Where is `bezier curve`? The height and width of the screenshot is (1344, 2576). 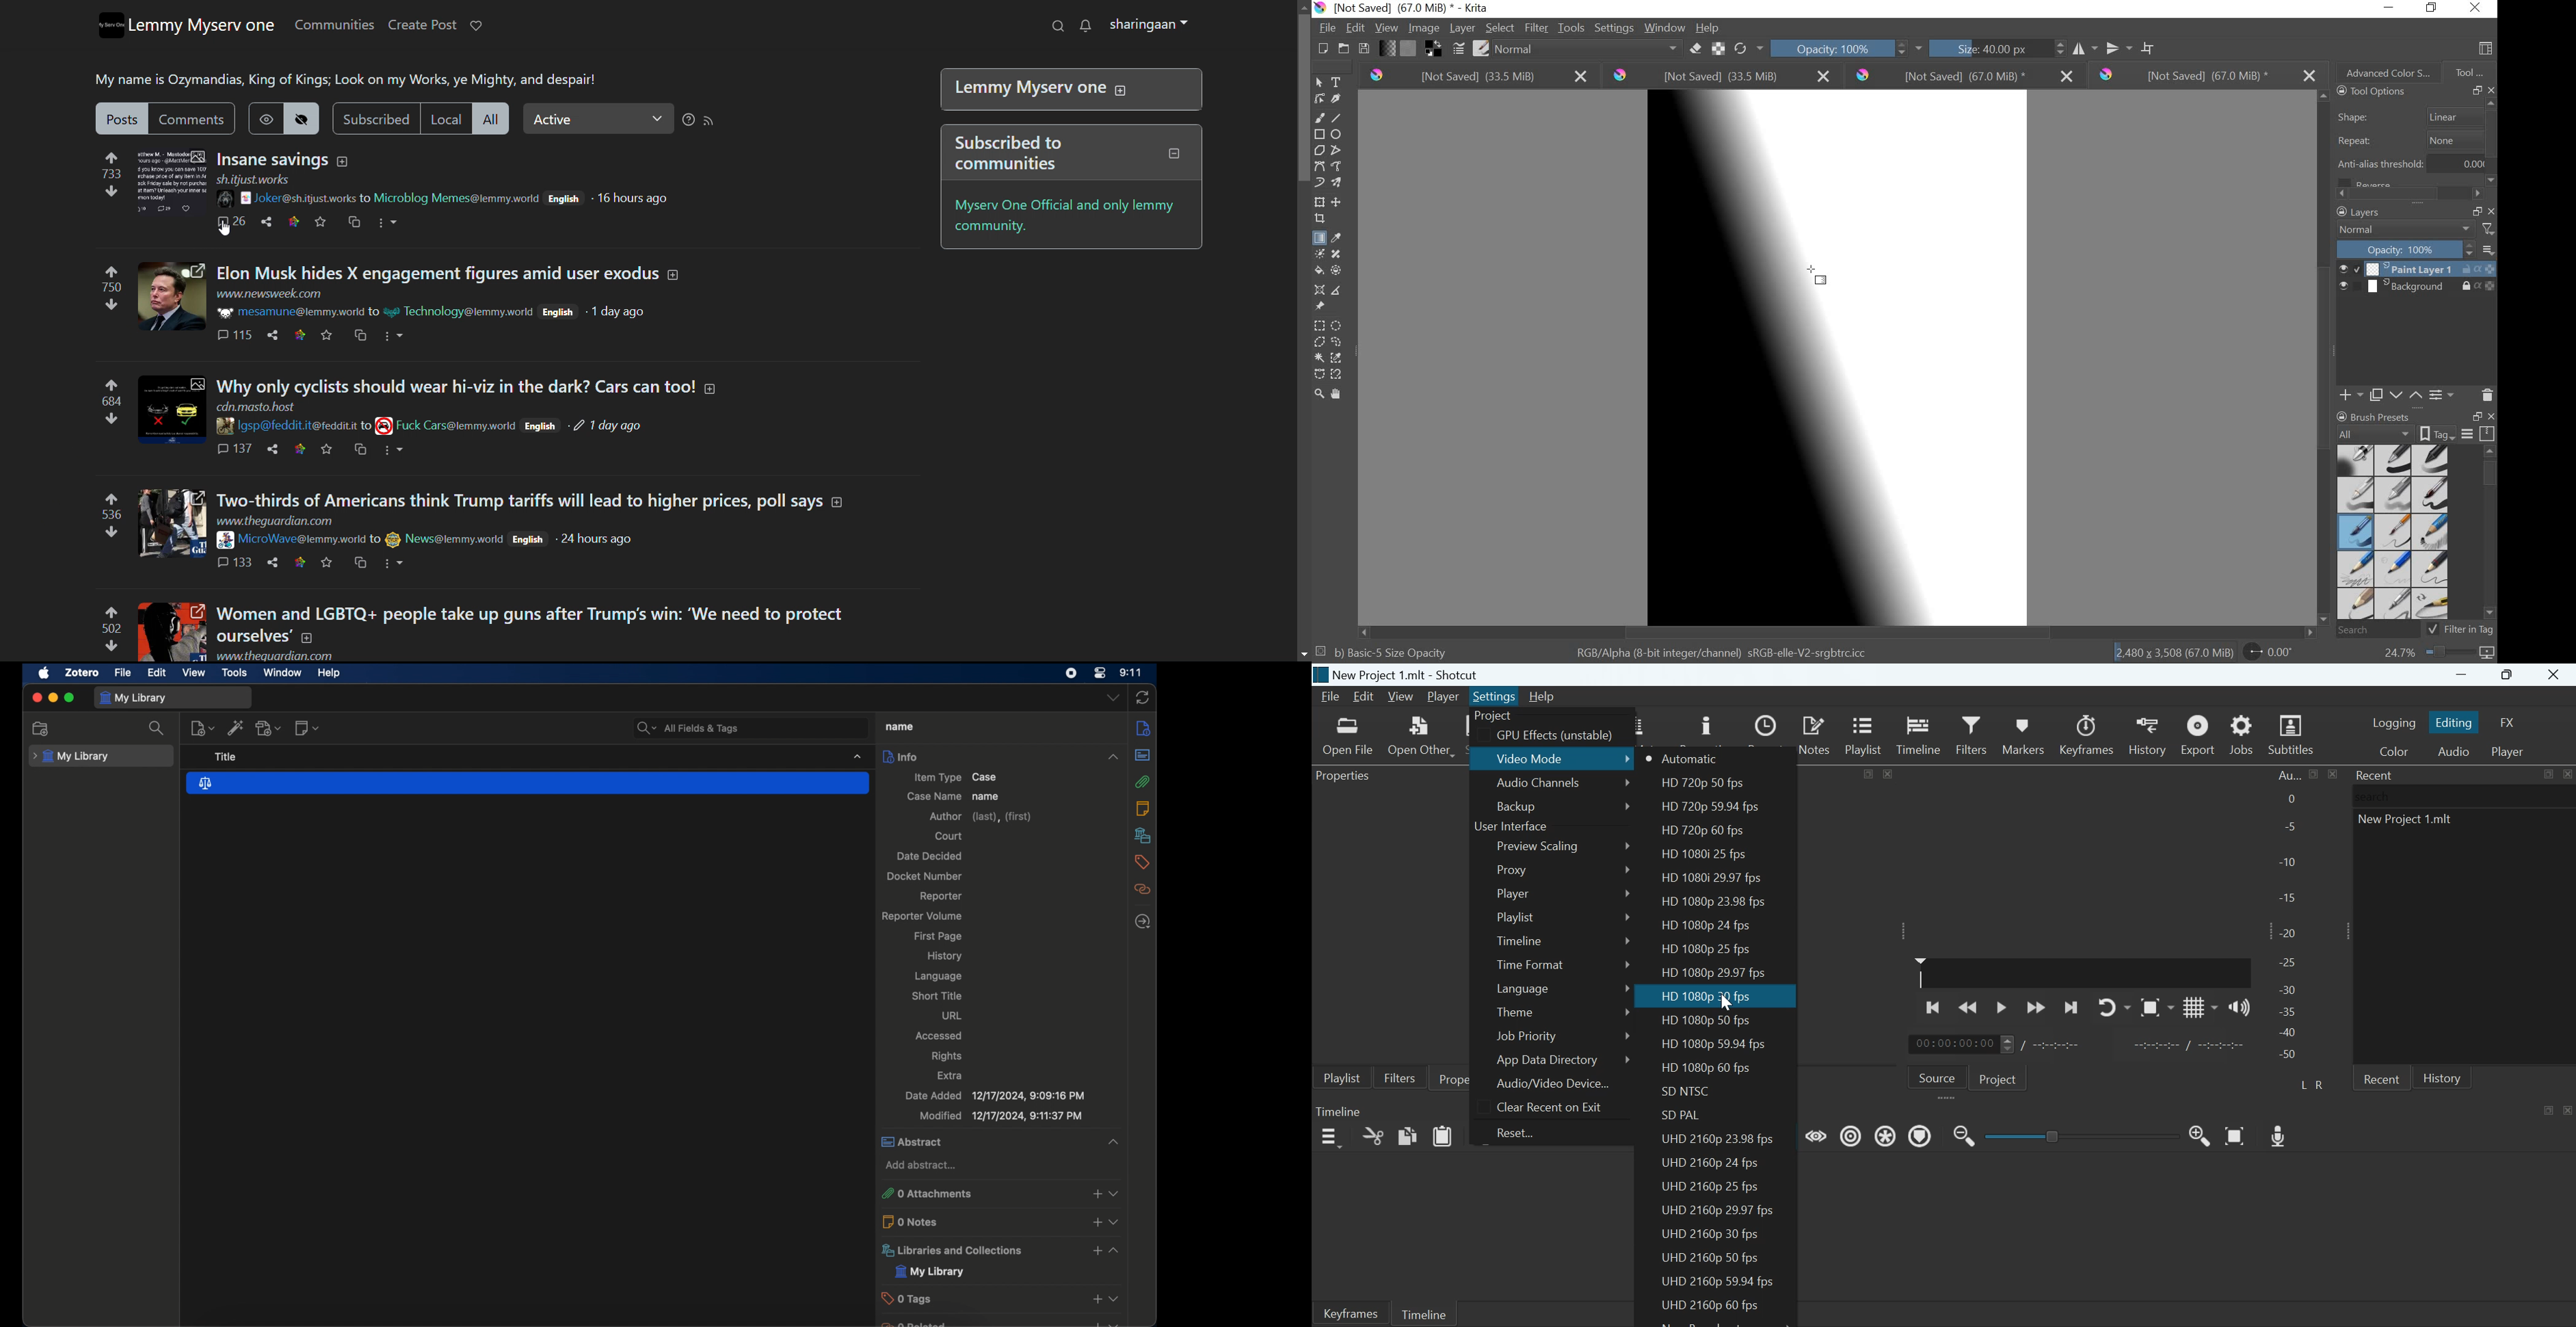 bezier curve is located at coordinates (1320, 373).